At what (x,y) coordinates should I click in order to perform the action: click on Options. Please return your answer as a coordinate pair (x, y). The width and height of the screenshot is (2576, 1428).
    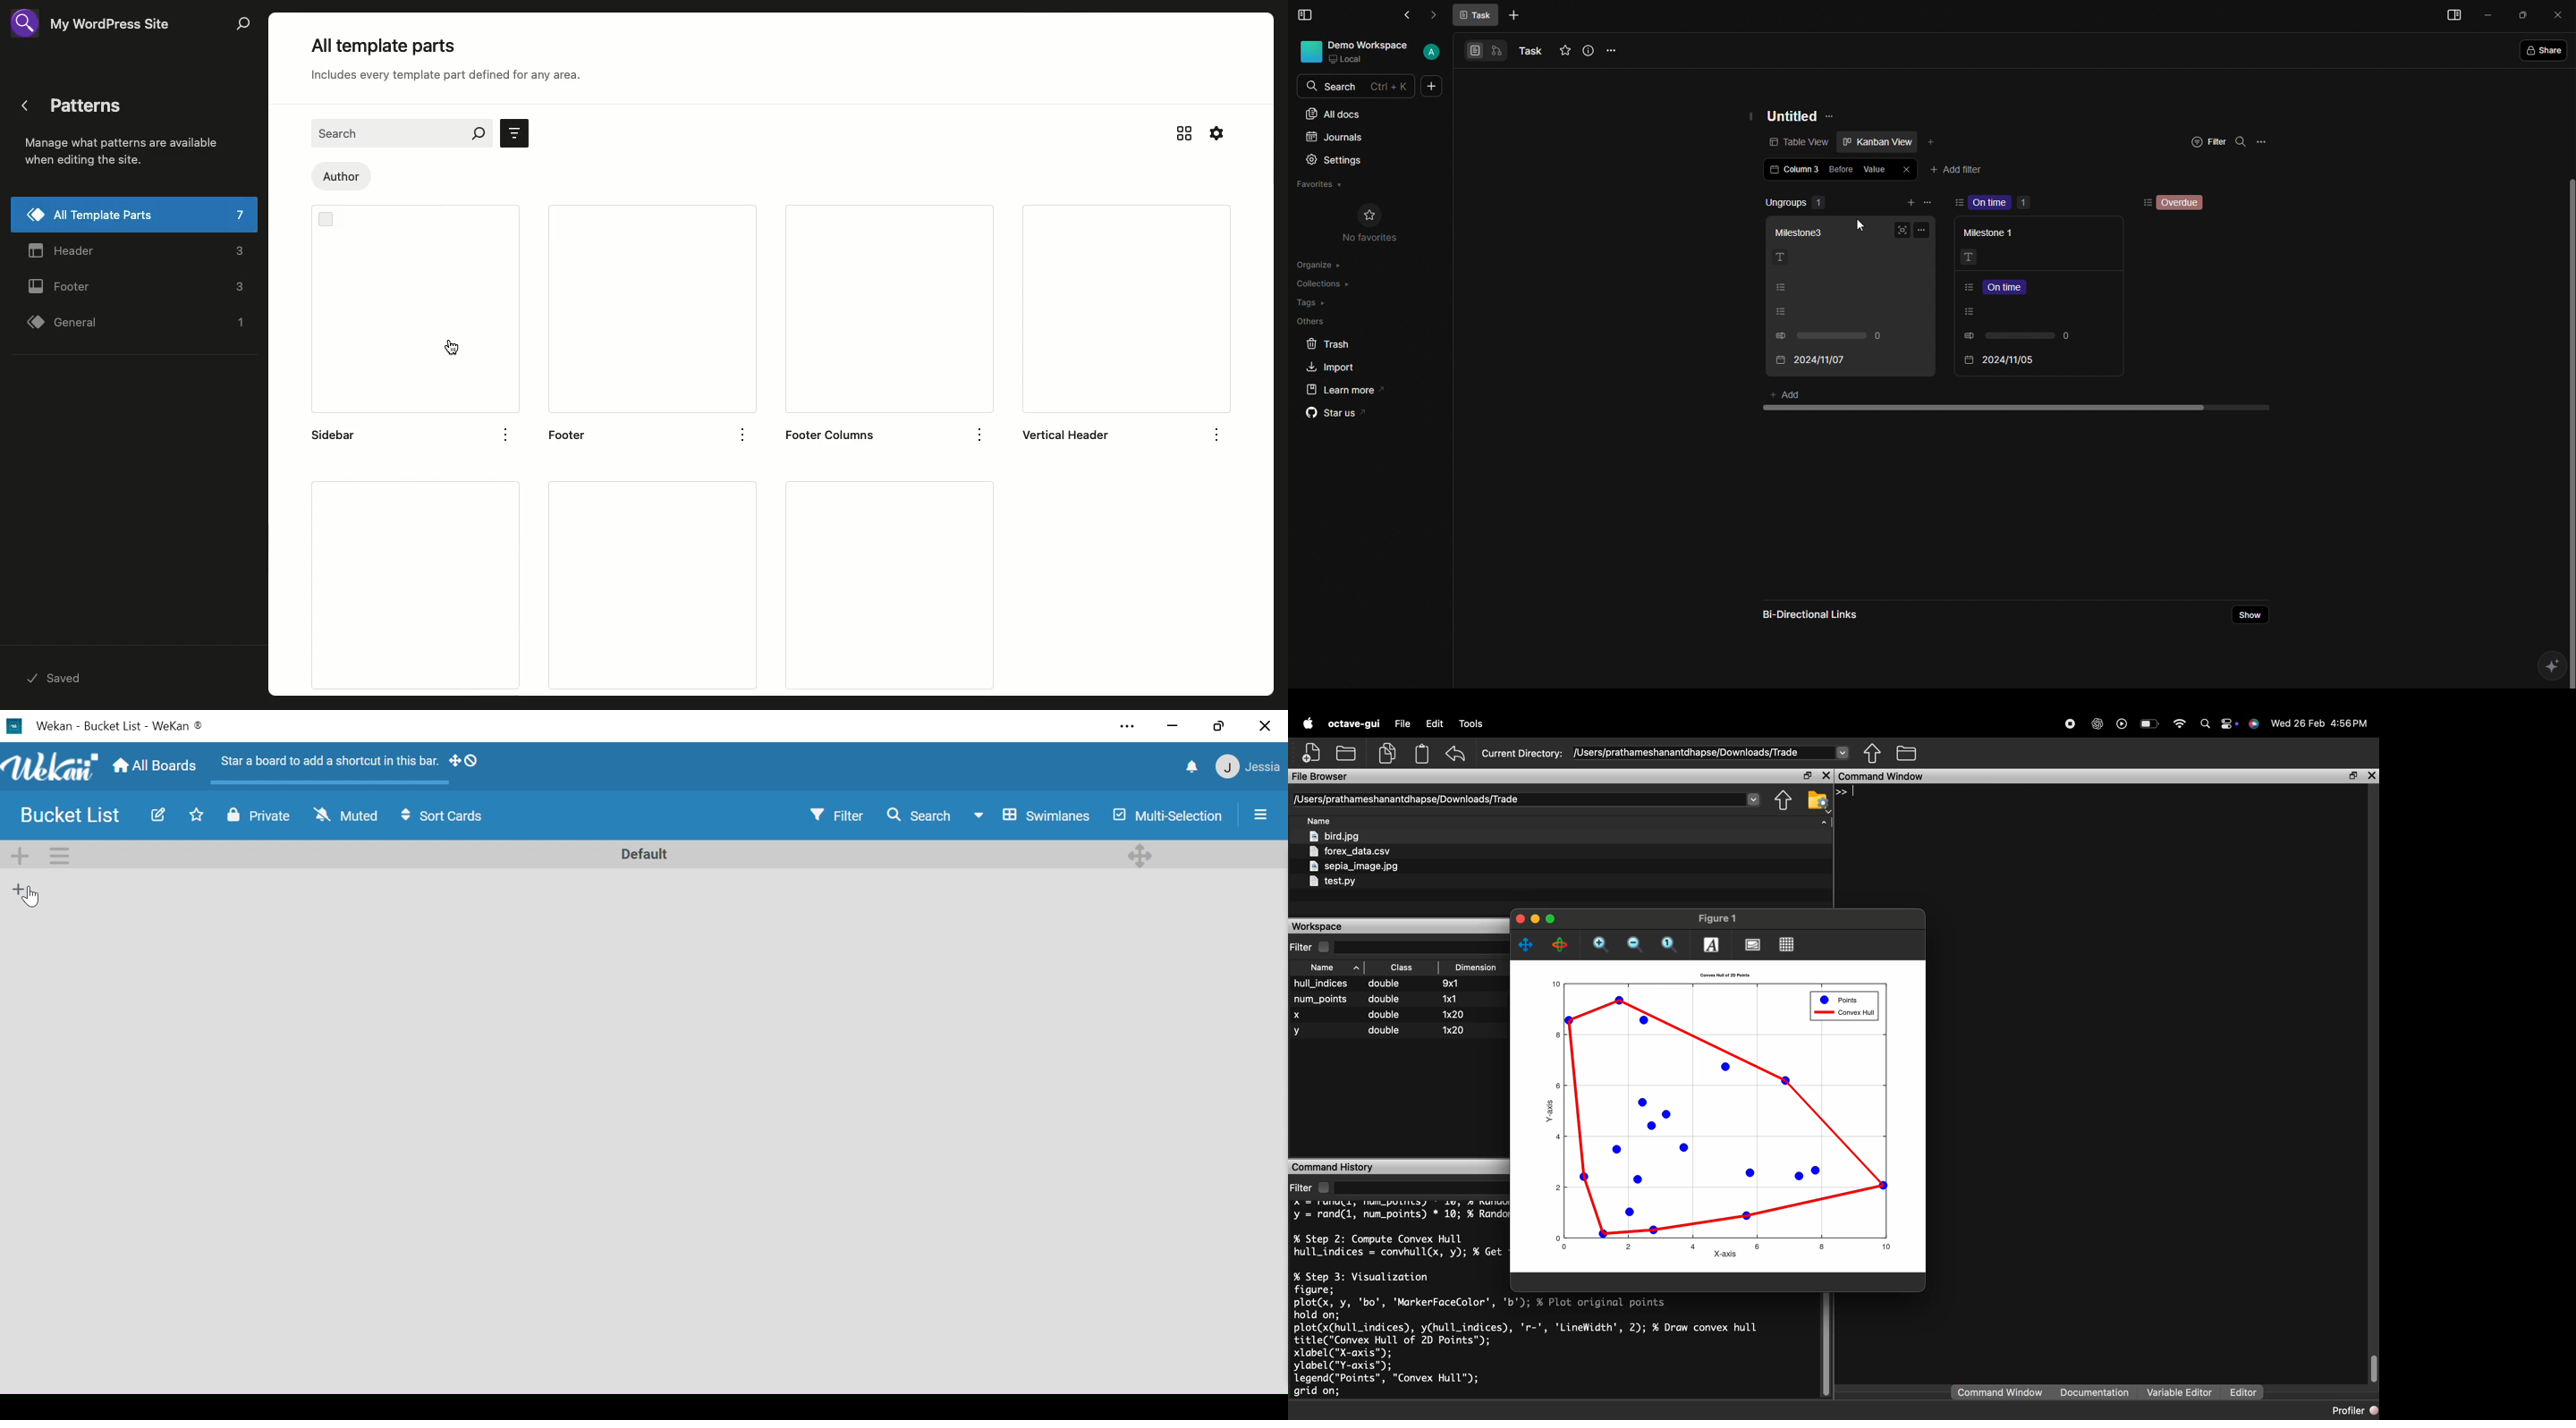
    Looking at the image, I should click on (508, 434).